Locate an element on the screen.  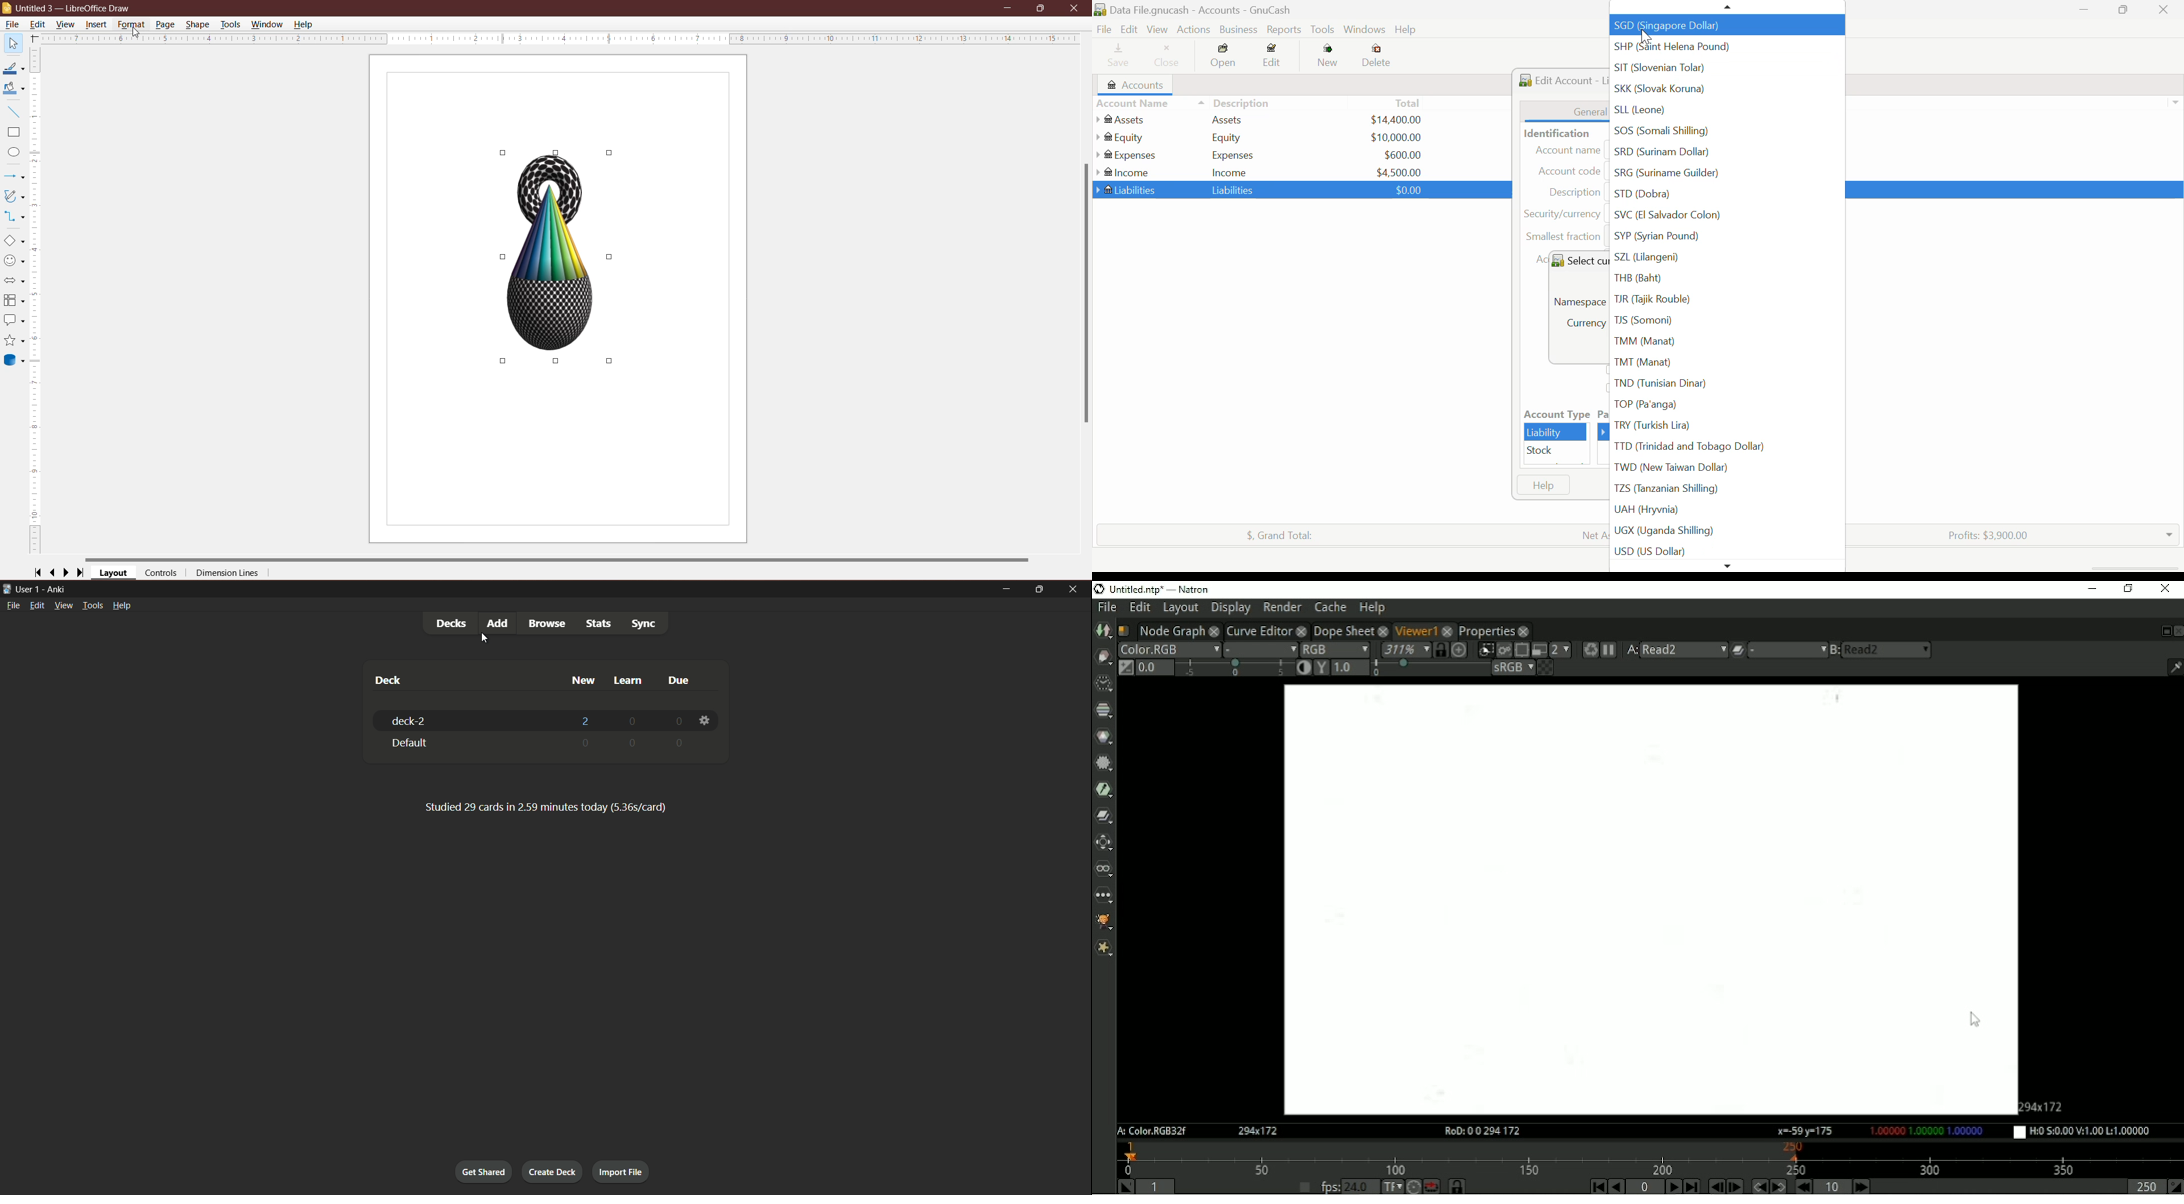
Assets Account is located at coordinates (1122, 119).